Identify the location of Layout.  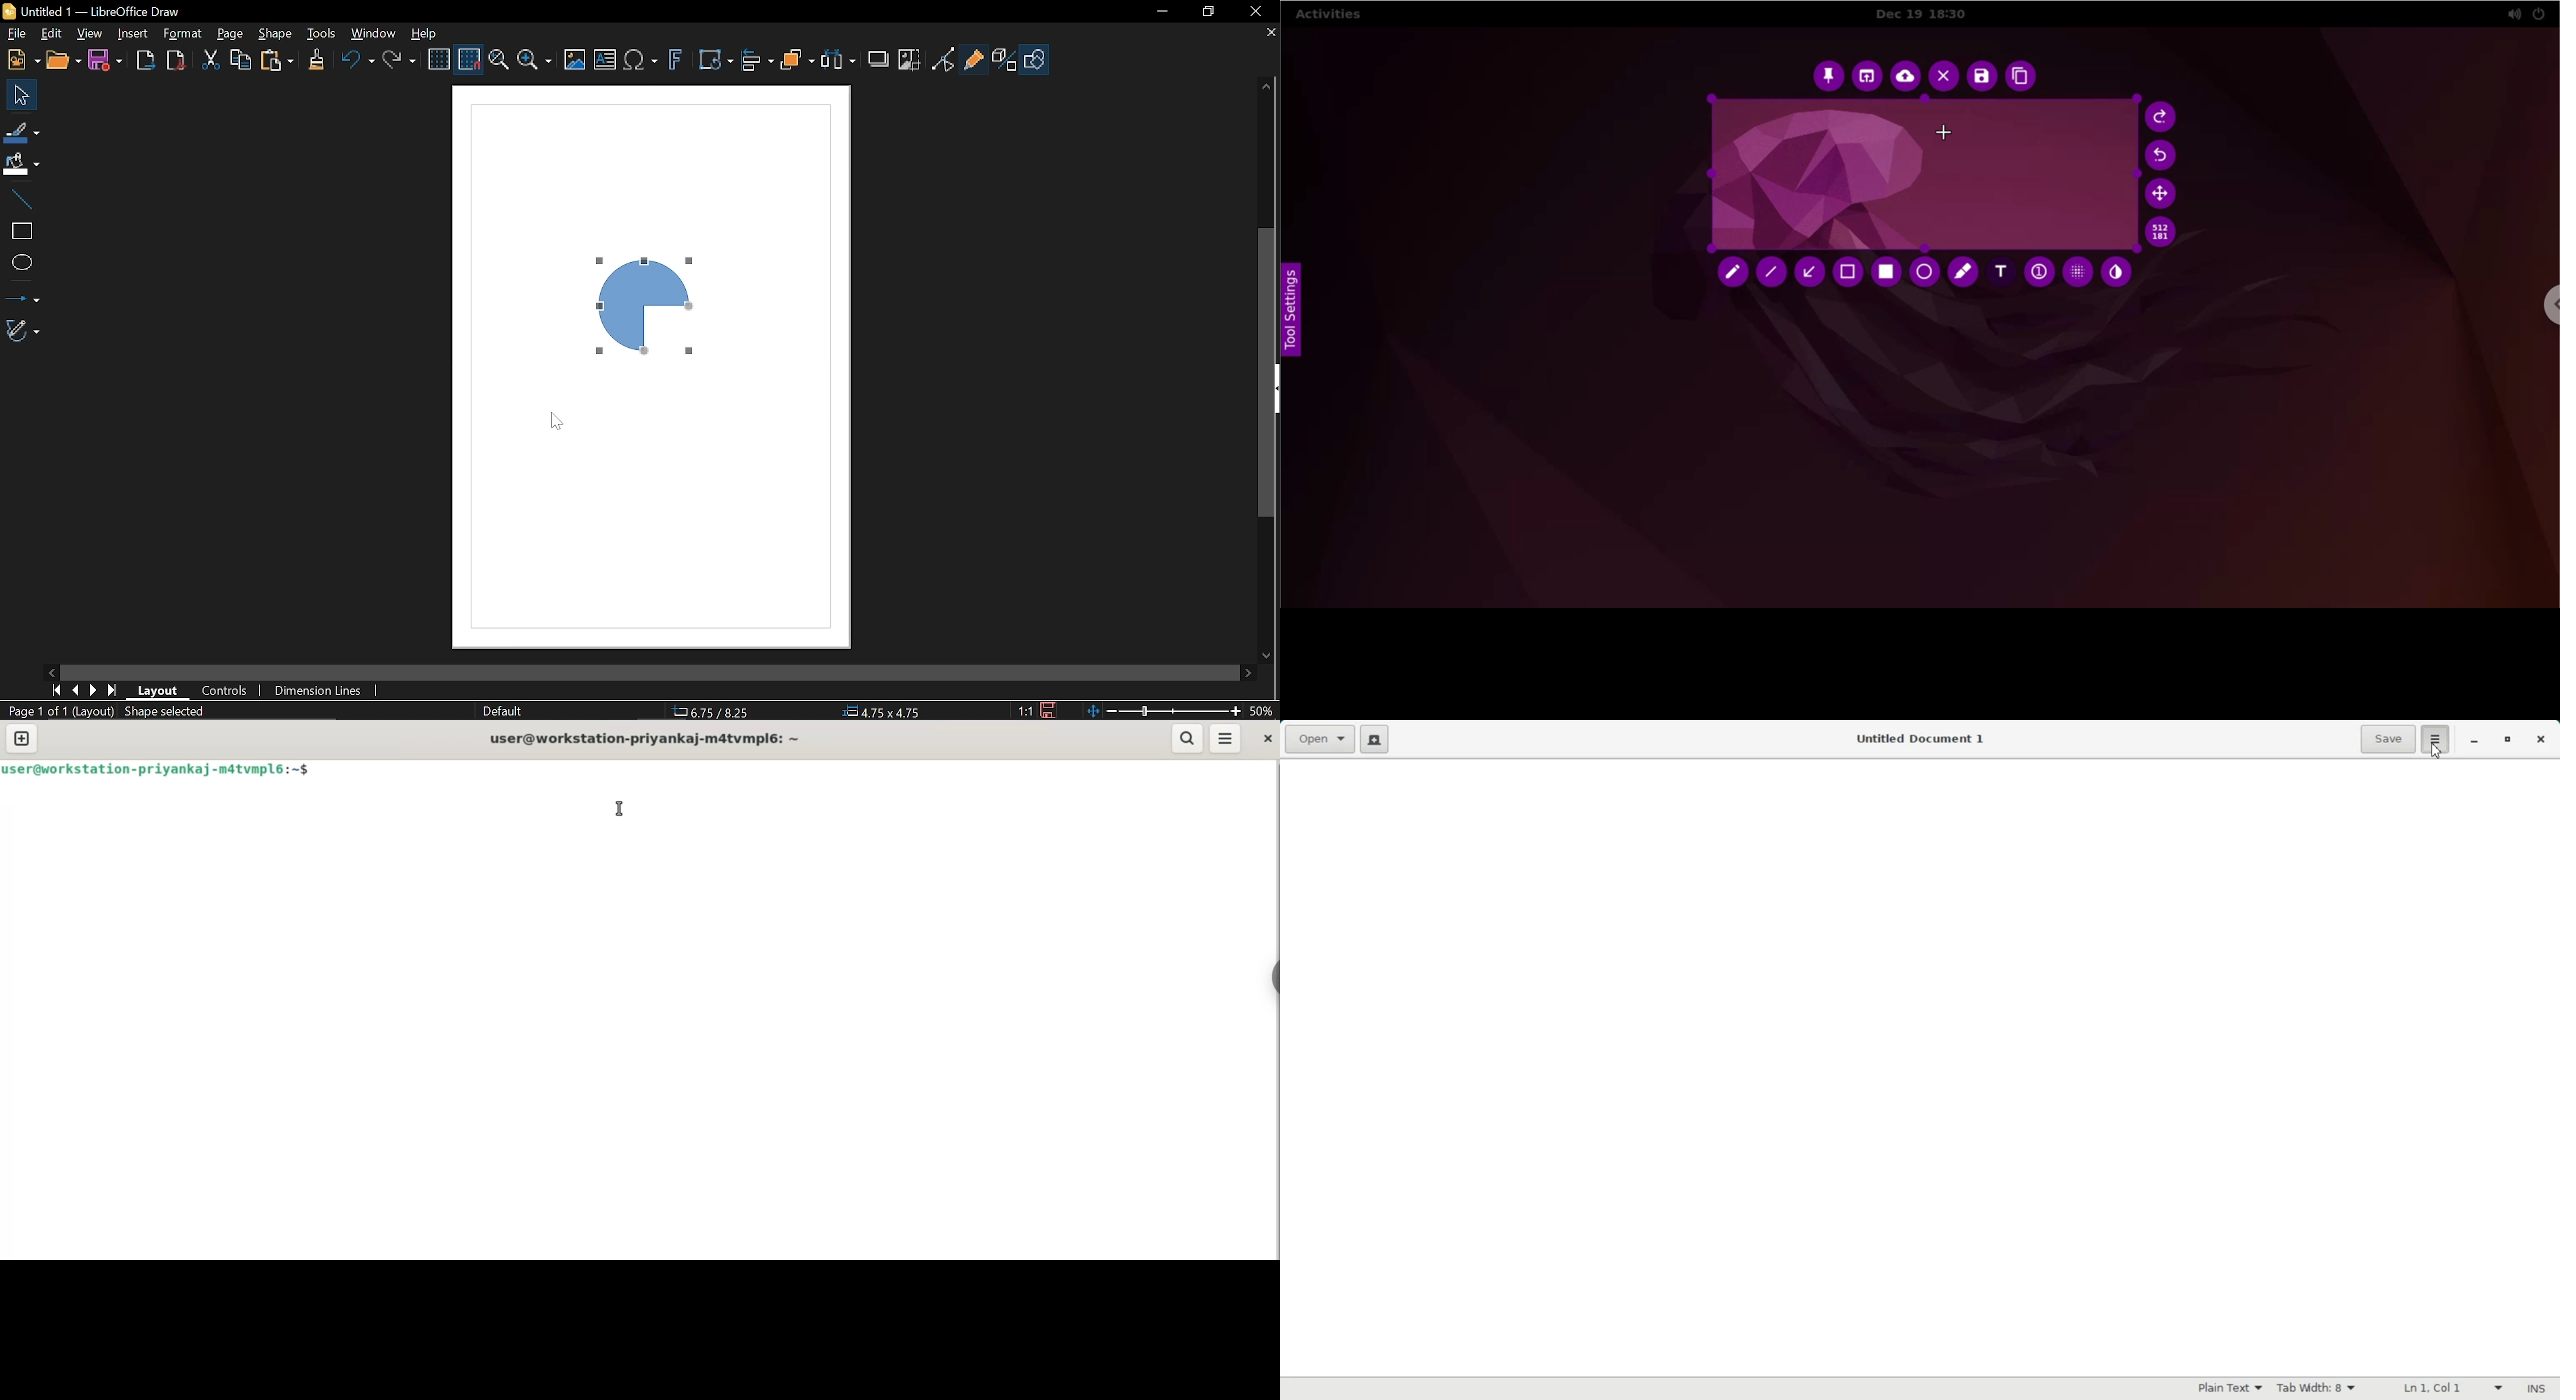
(160, 690).